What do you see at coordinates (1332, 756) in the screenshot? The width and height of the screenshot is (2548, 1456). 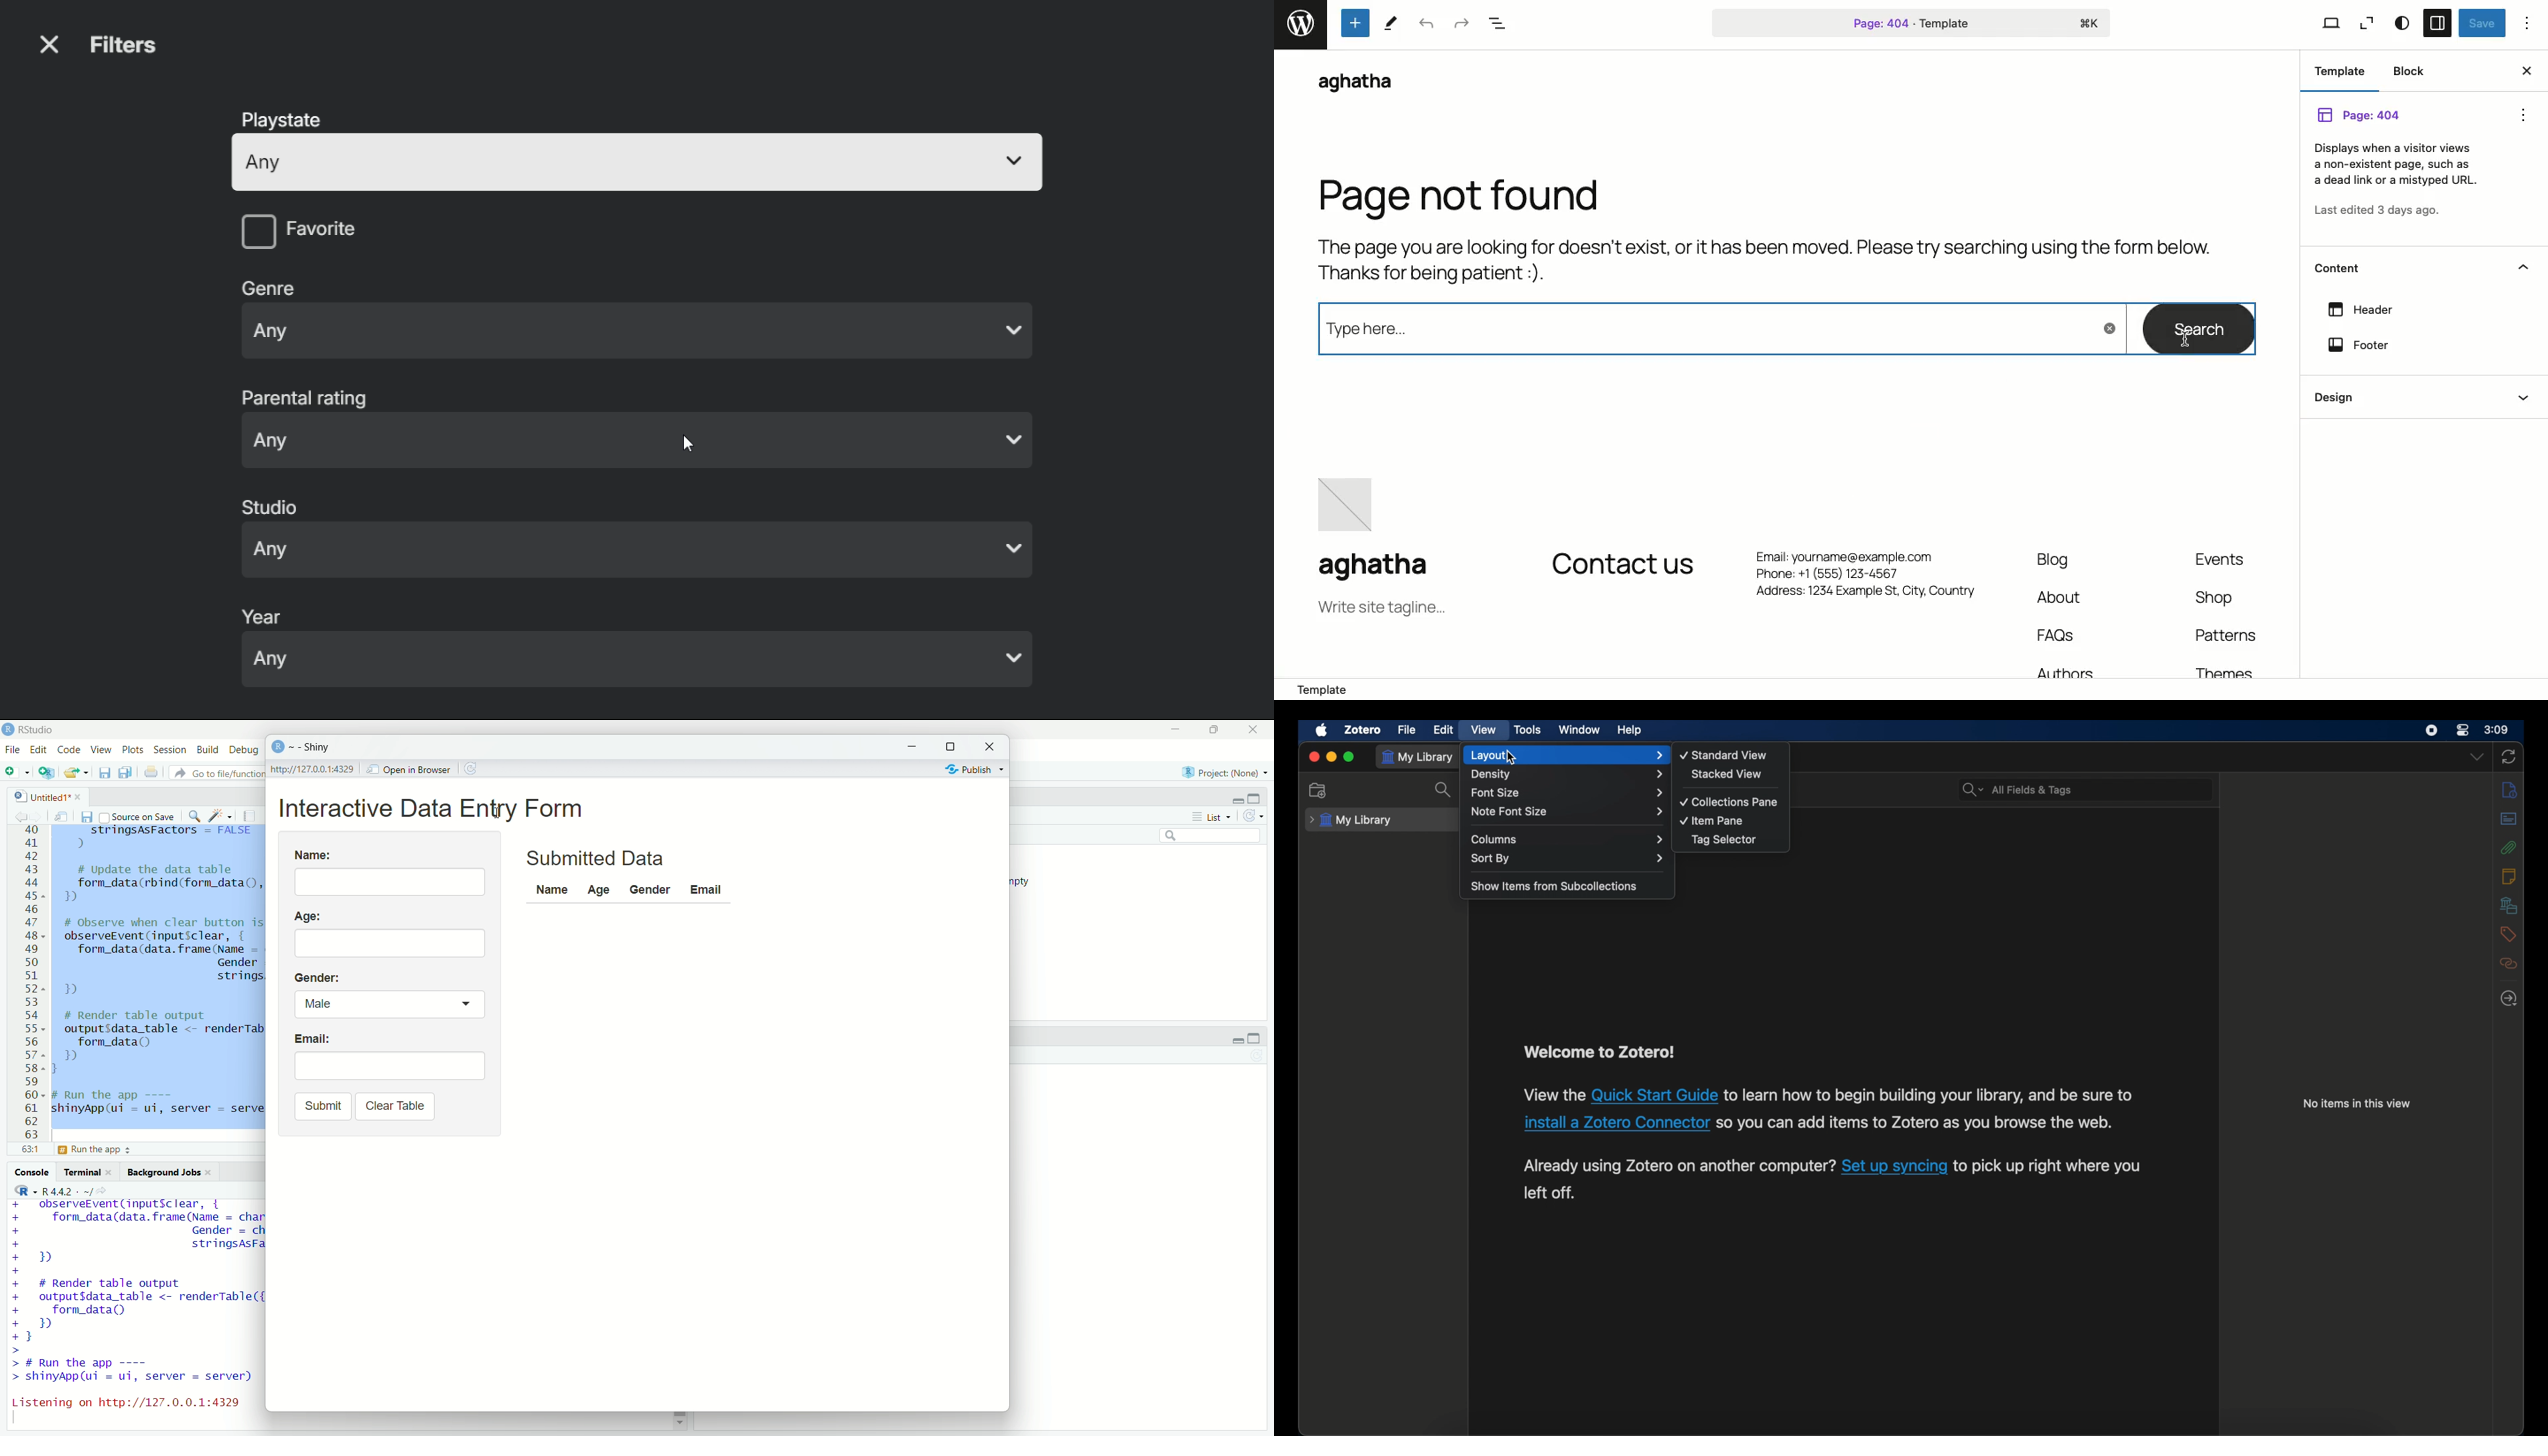 I see `minimize` at bounding box center [1332, 756].